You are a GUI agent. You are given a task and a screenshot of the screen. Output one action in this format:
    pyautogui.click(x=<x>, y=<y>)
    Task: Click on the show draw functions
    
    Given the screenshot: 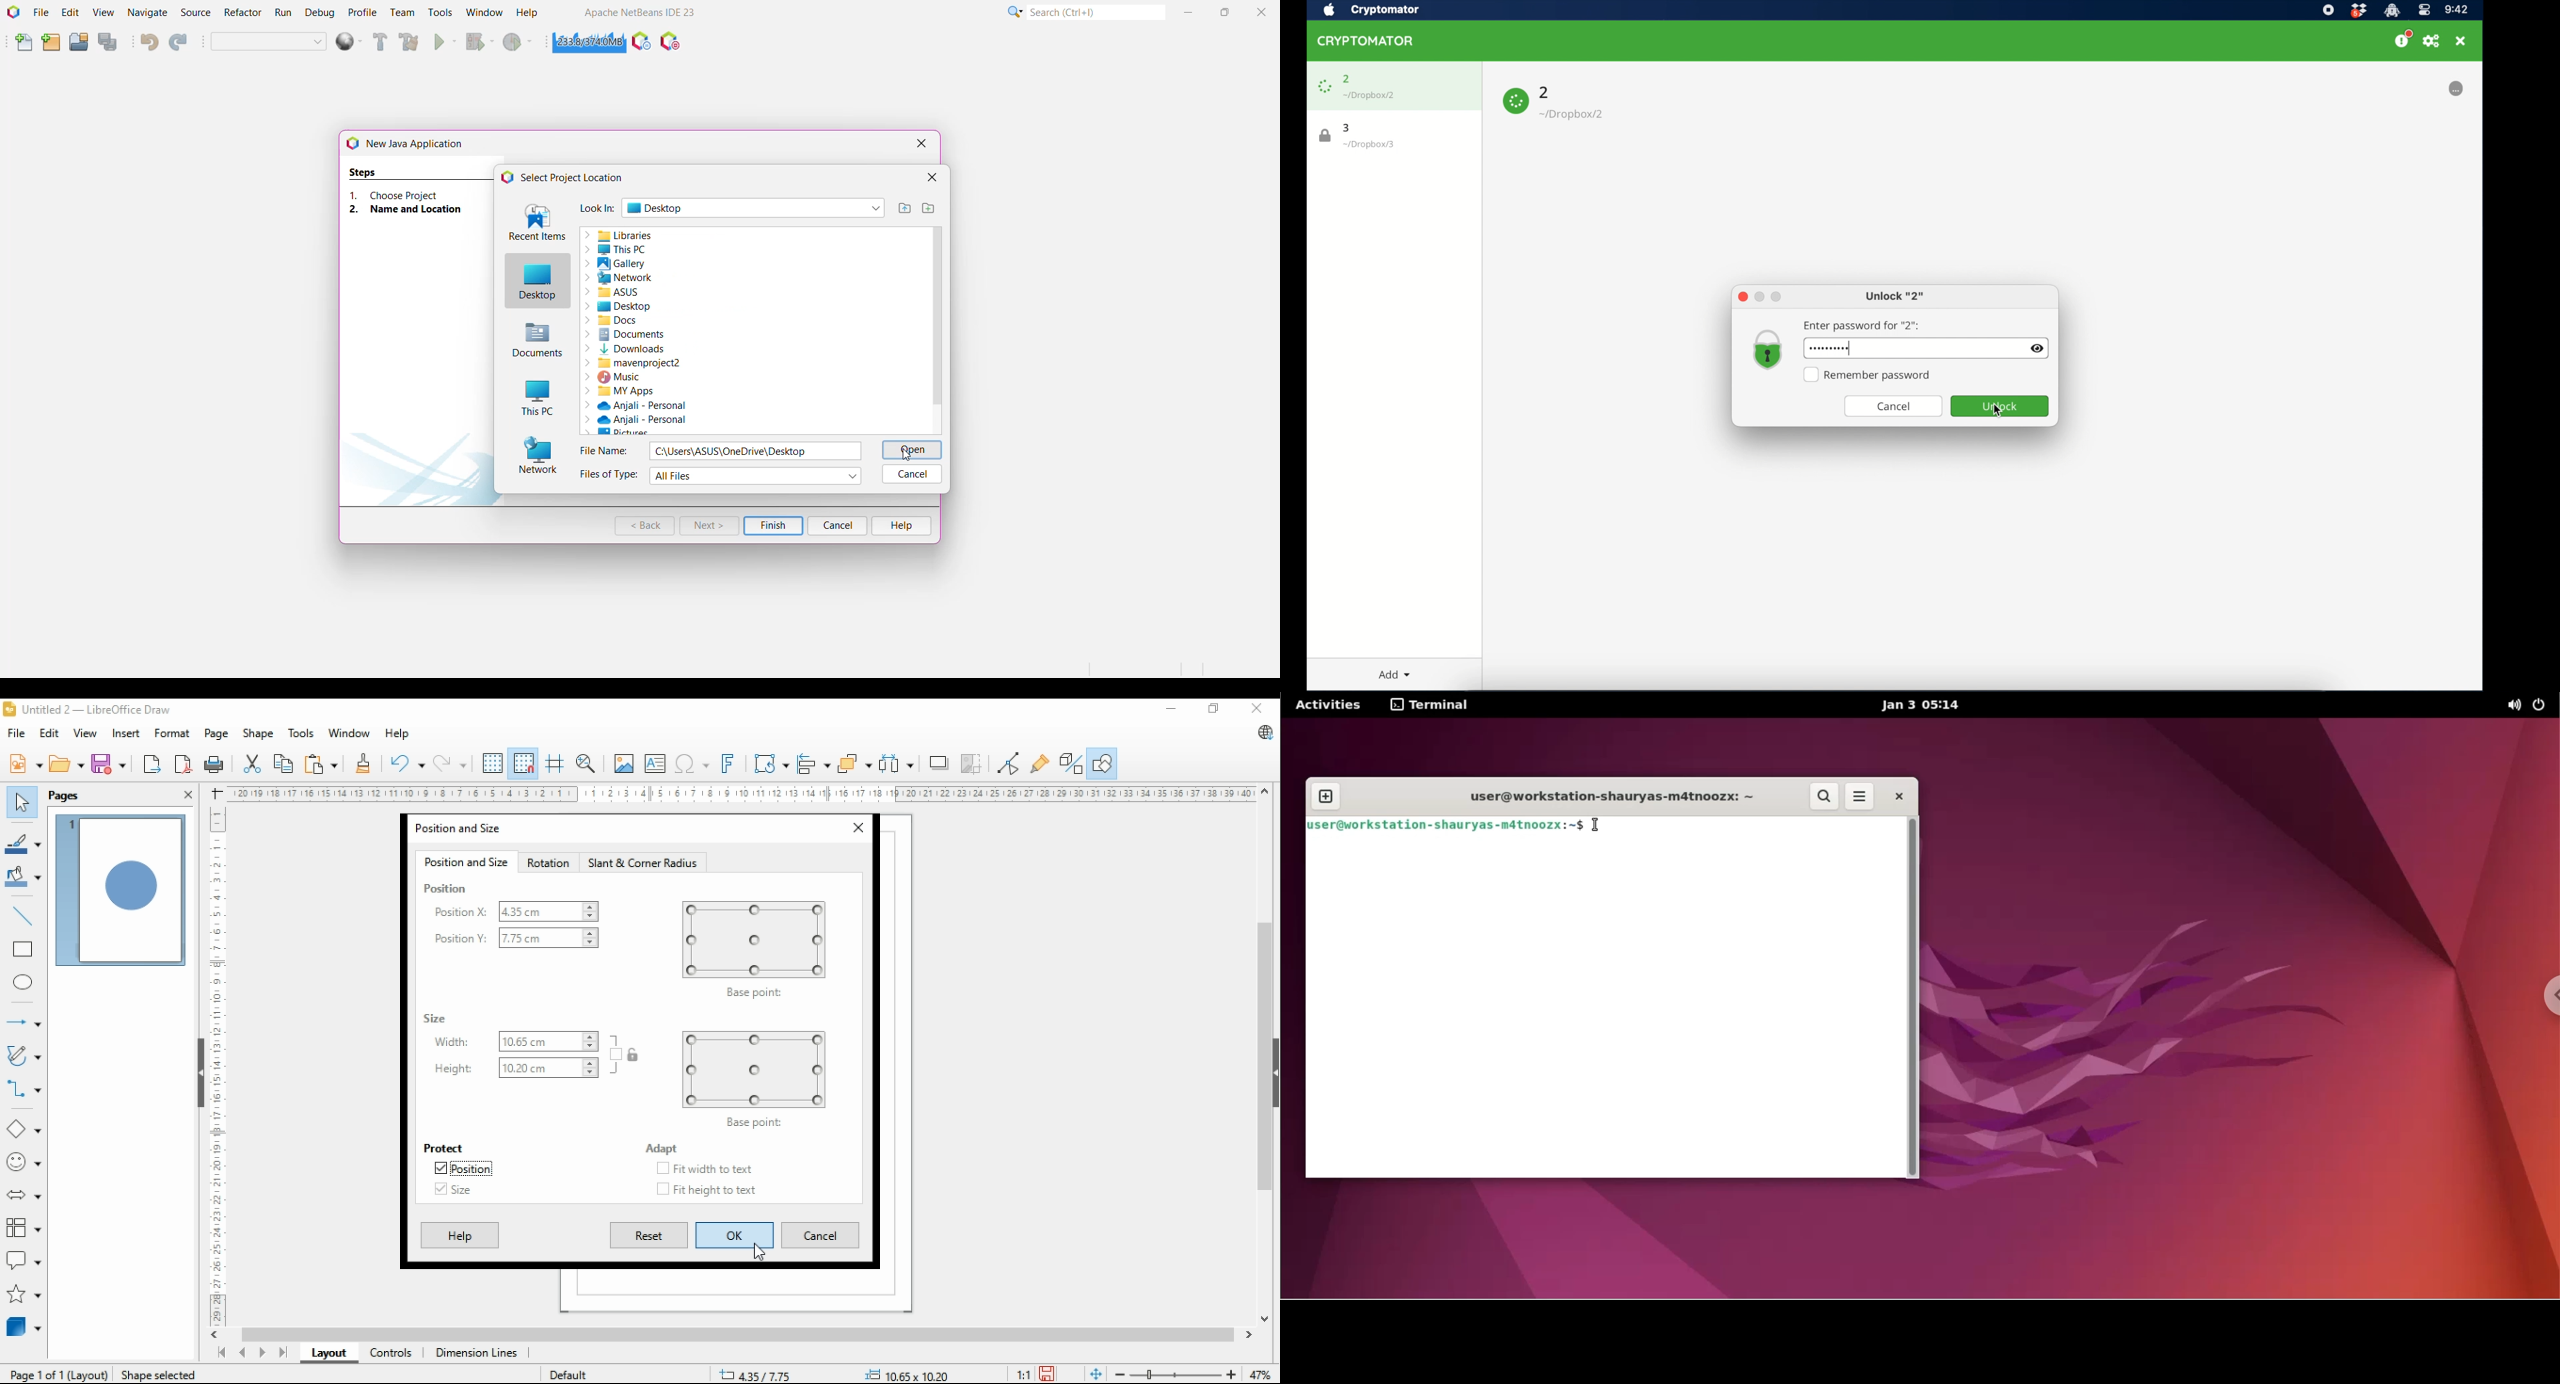 What is the action you would take?
    pyautogui.click(x=1102, y=764)
    